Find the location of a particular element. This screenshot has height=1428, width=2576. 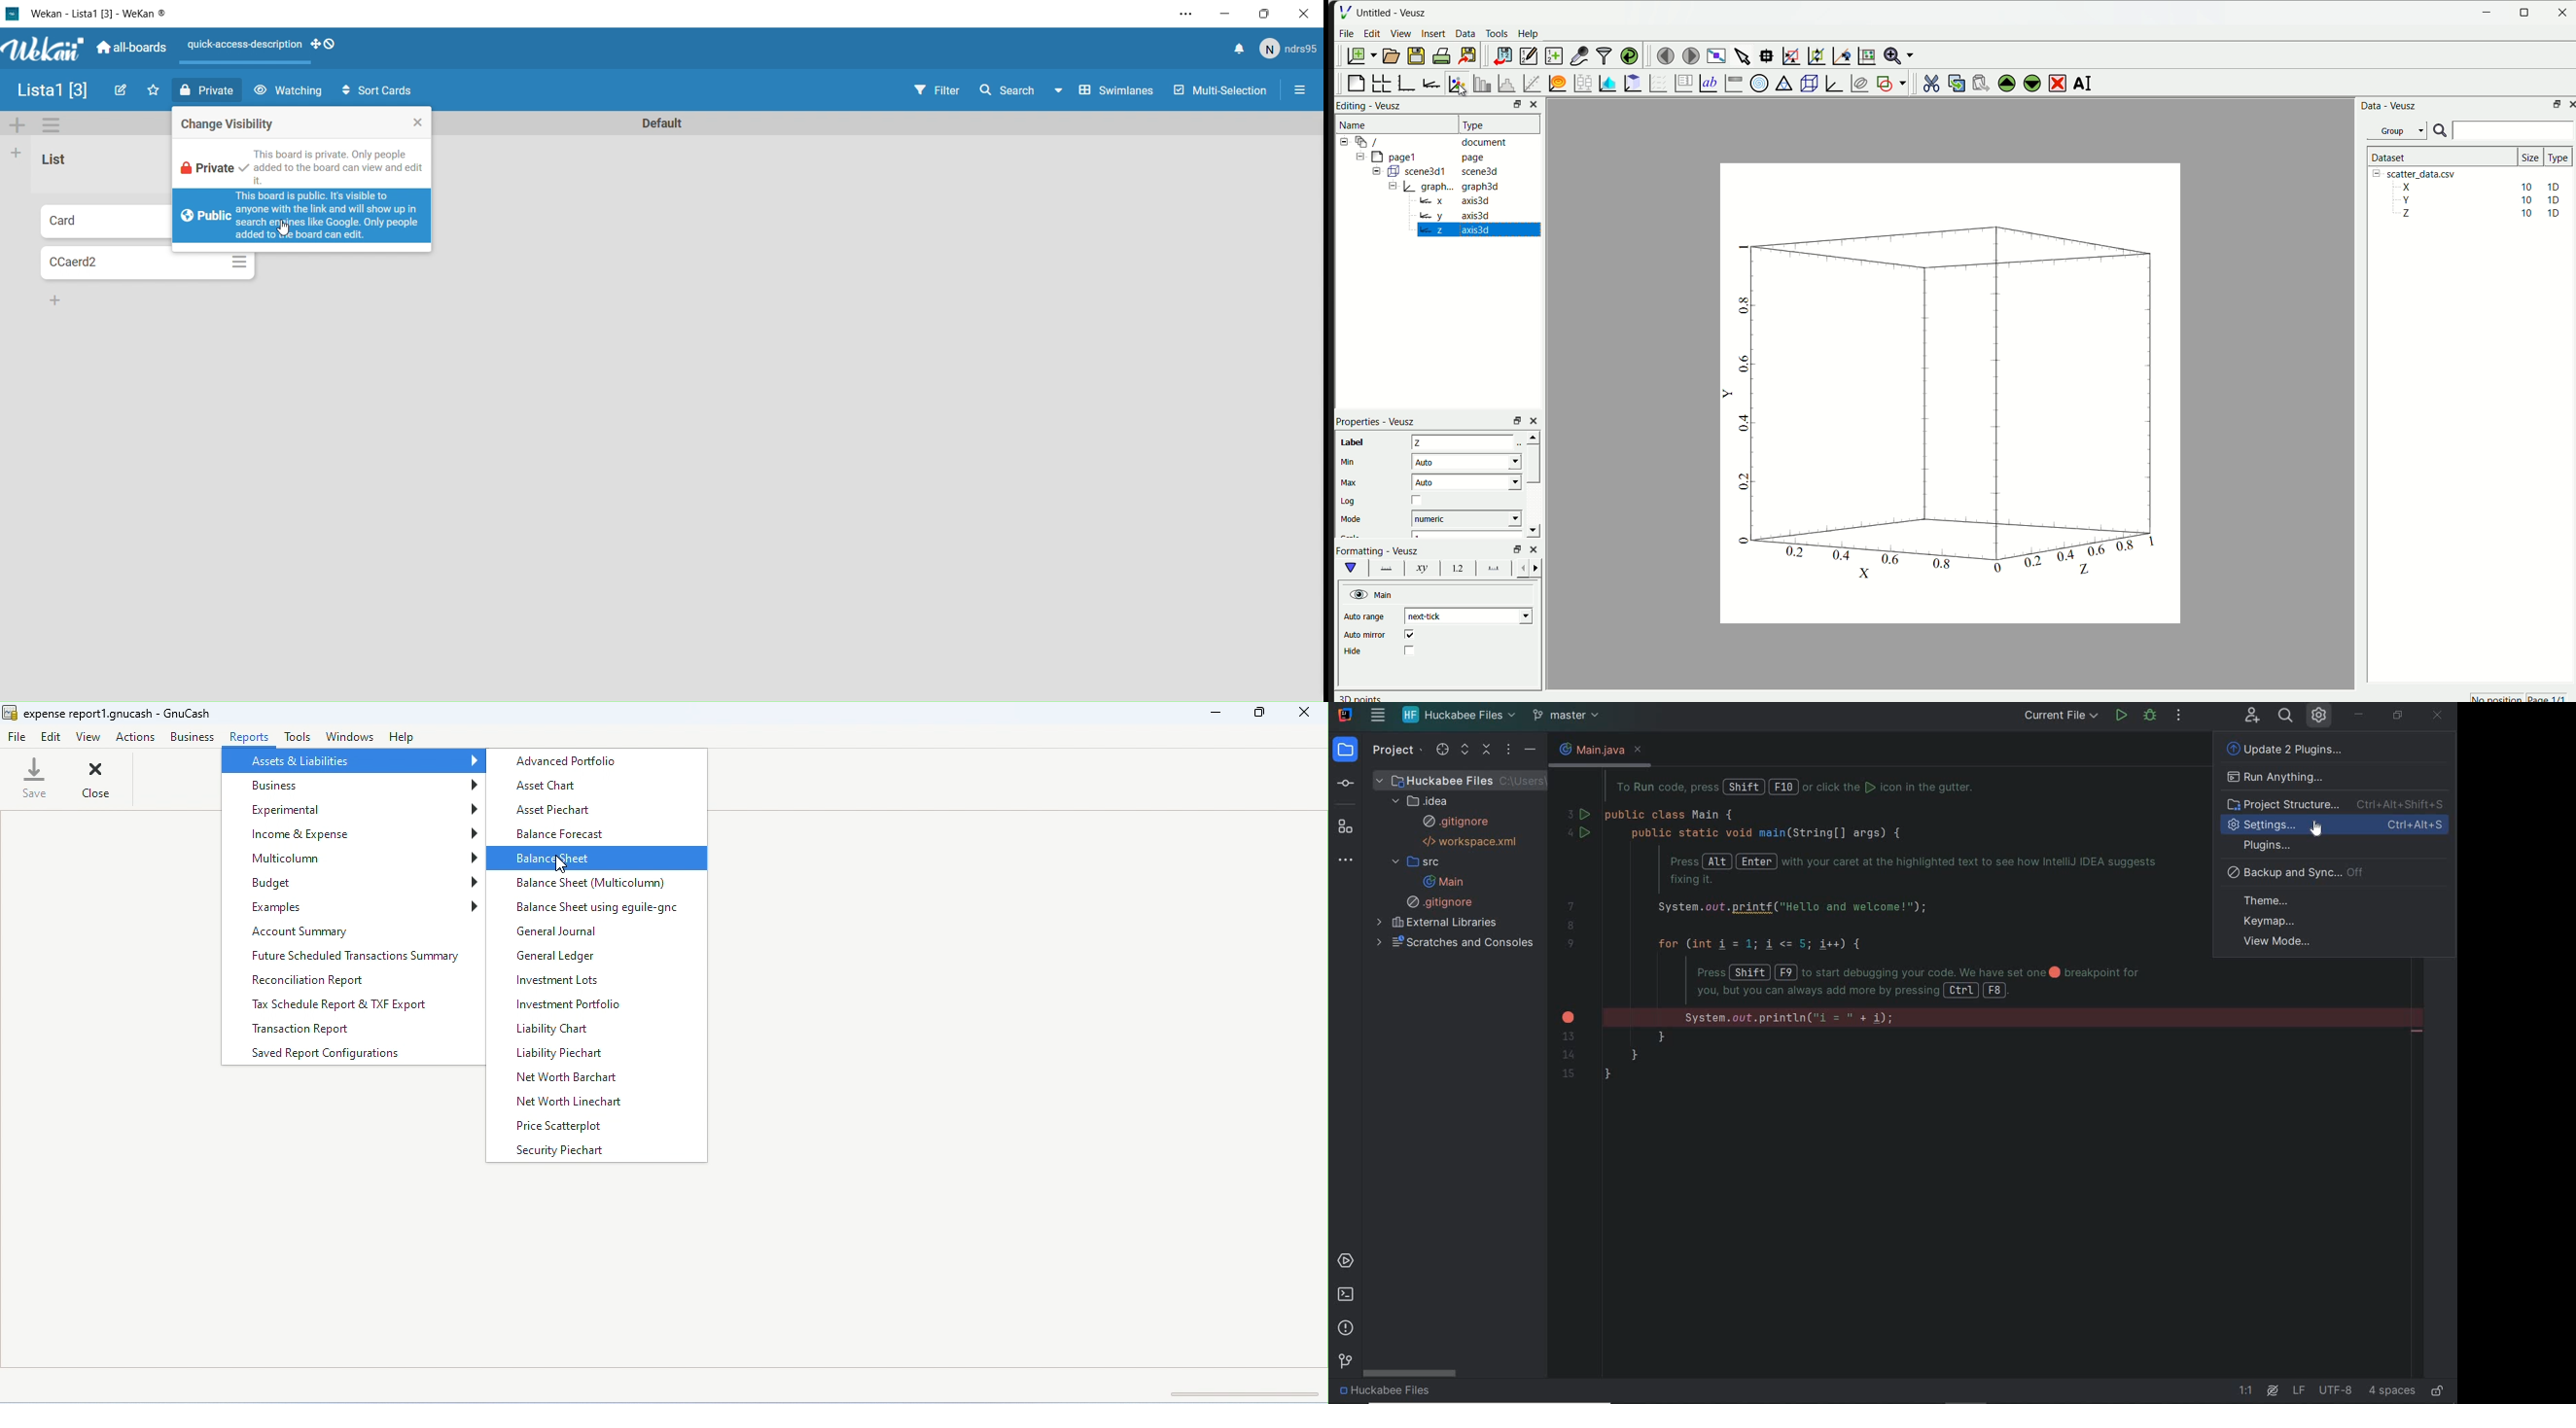

checkbox is located at coordinates (1413, 636).